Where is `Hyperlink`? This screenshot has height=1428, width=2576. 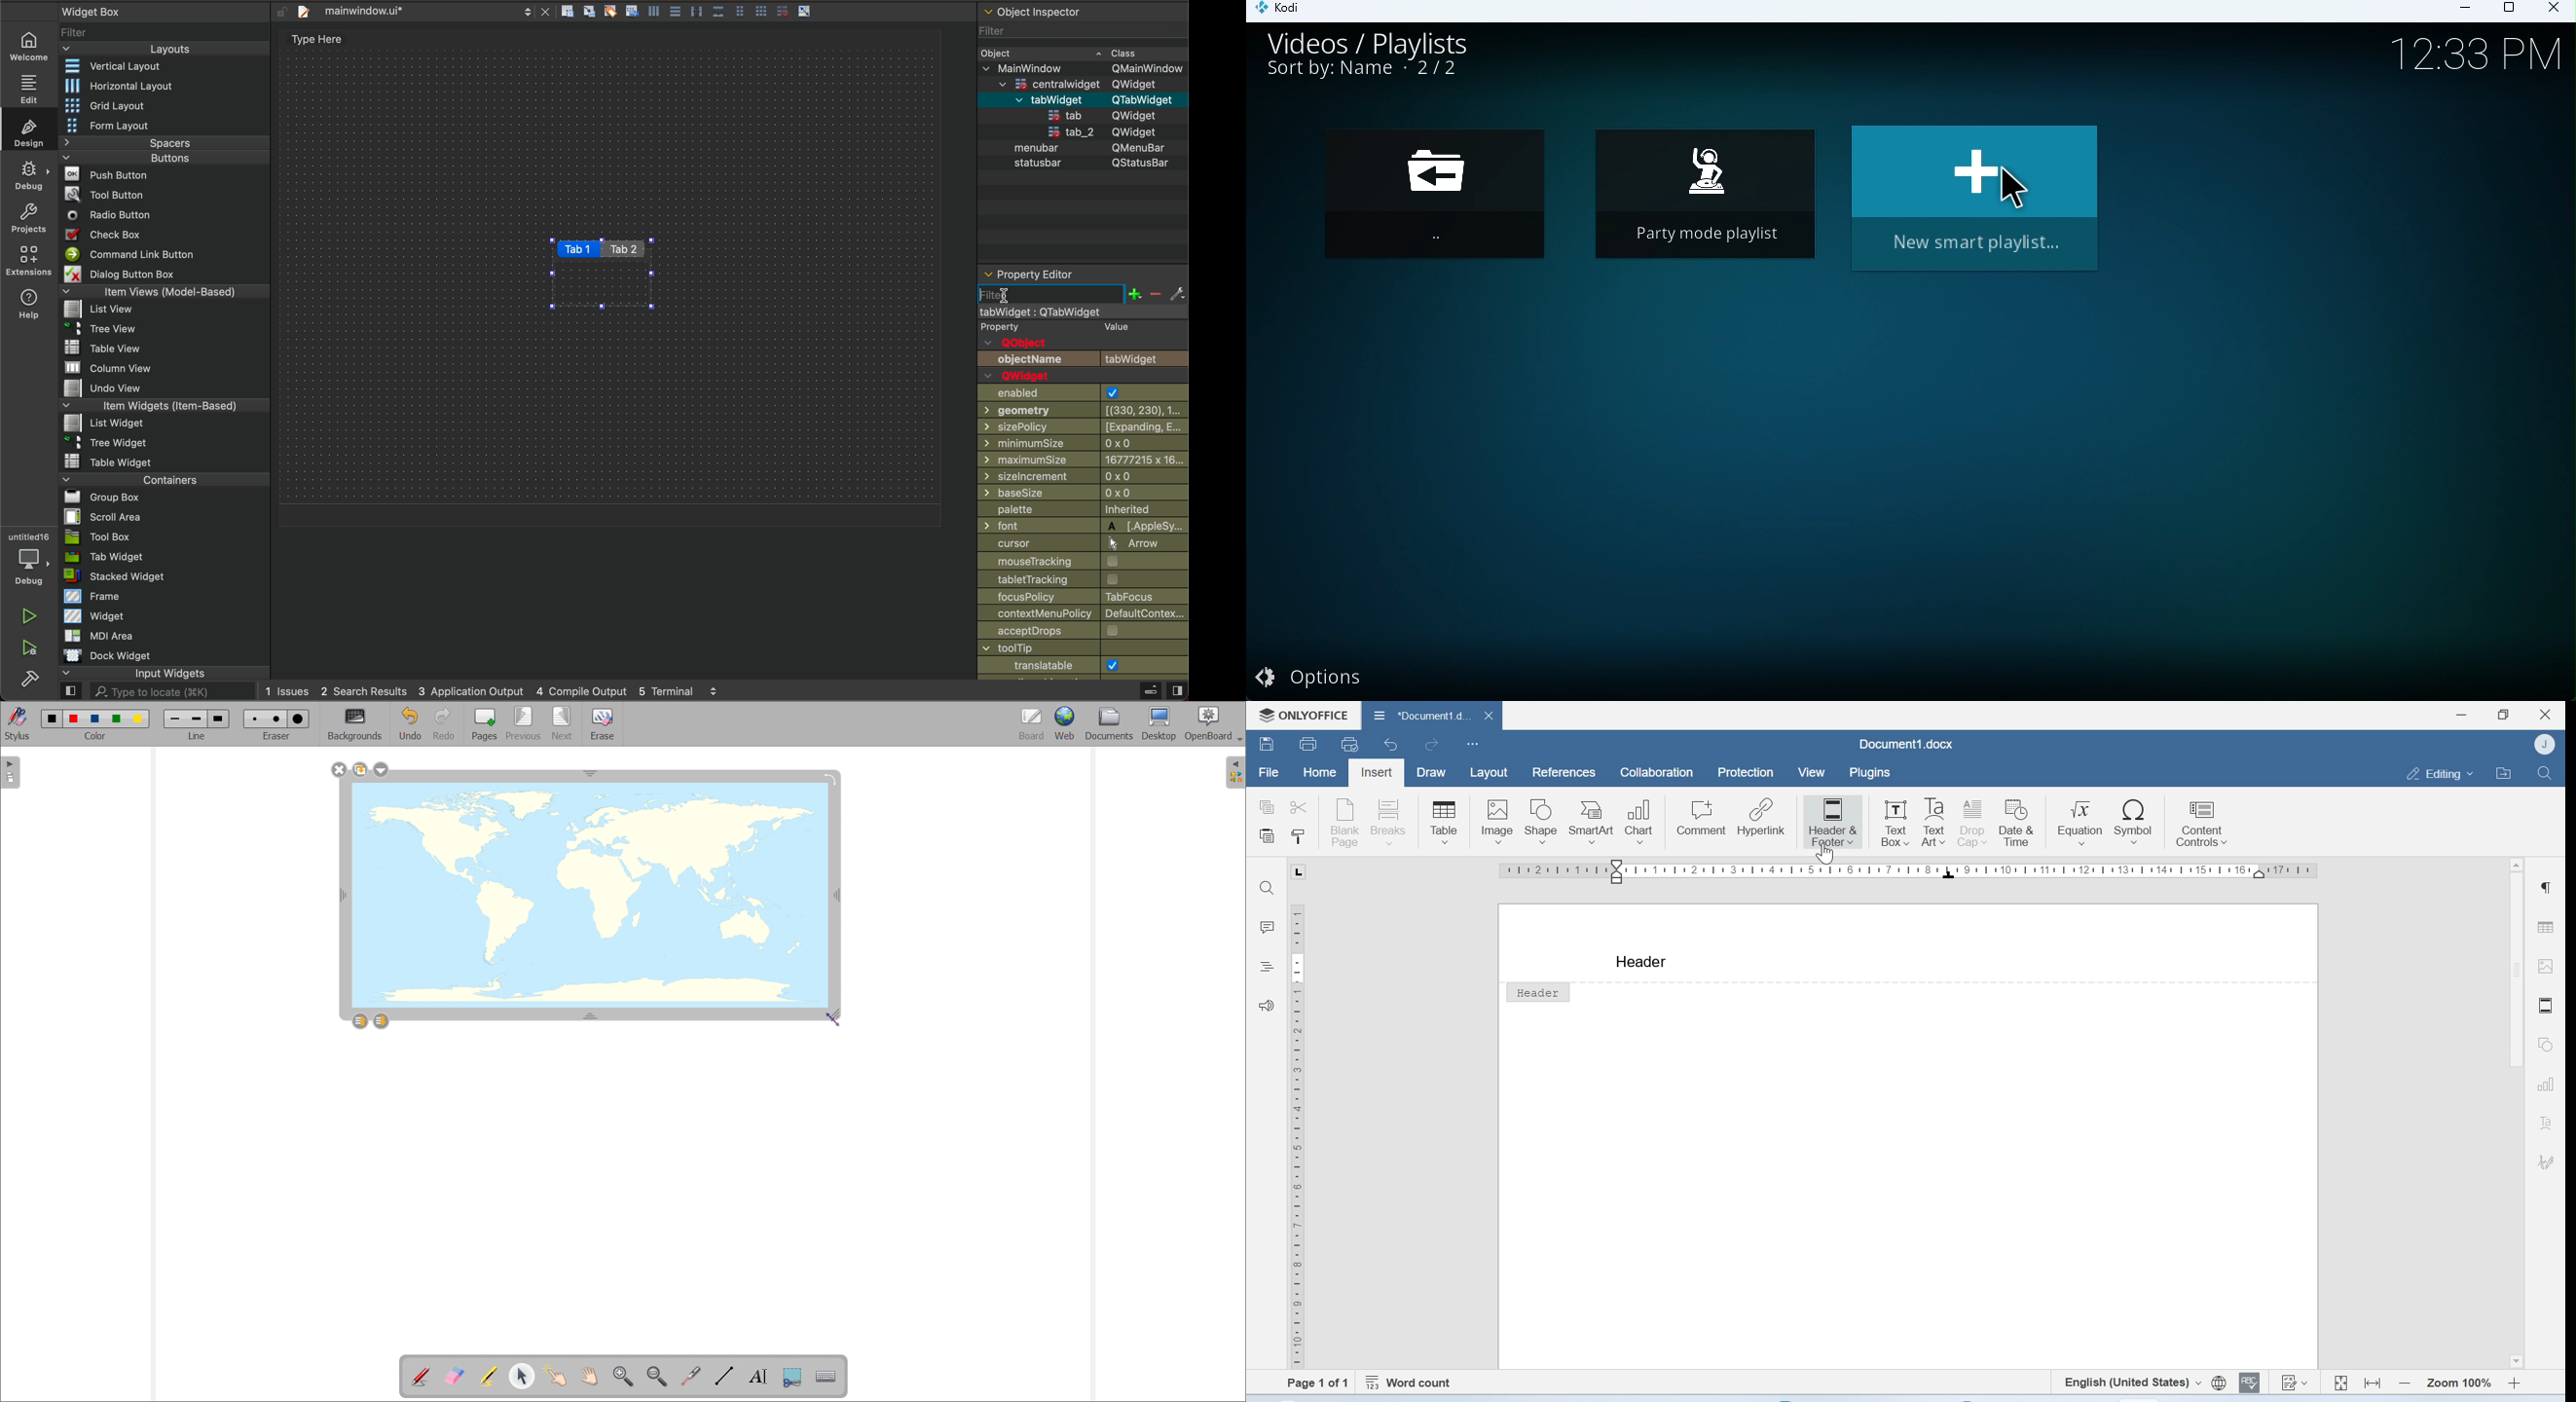 Hyperlink is located at coordinates (1762, 819).